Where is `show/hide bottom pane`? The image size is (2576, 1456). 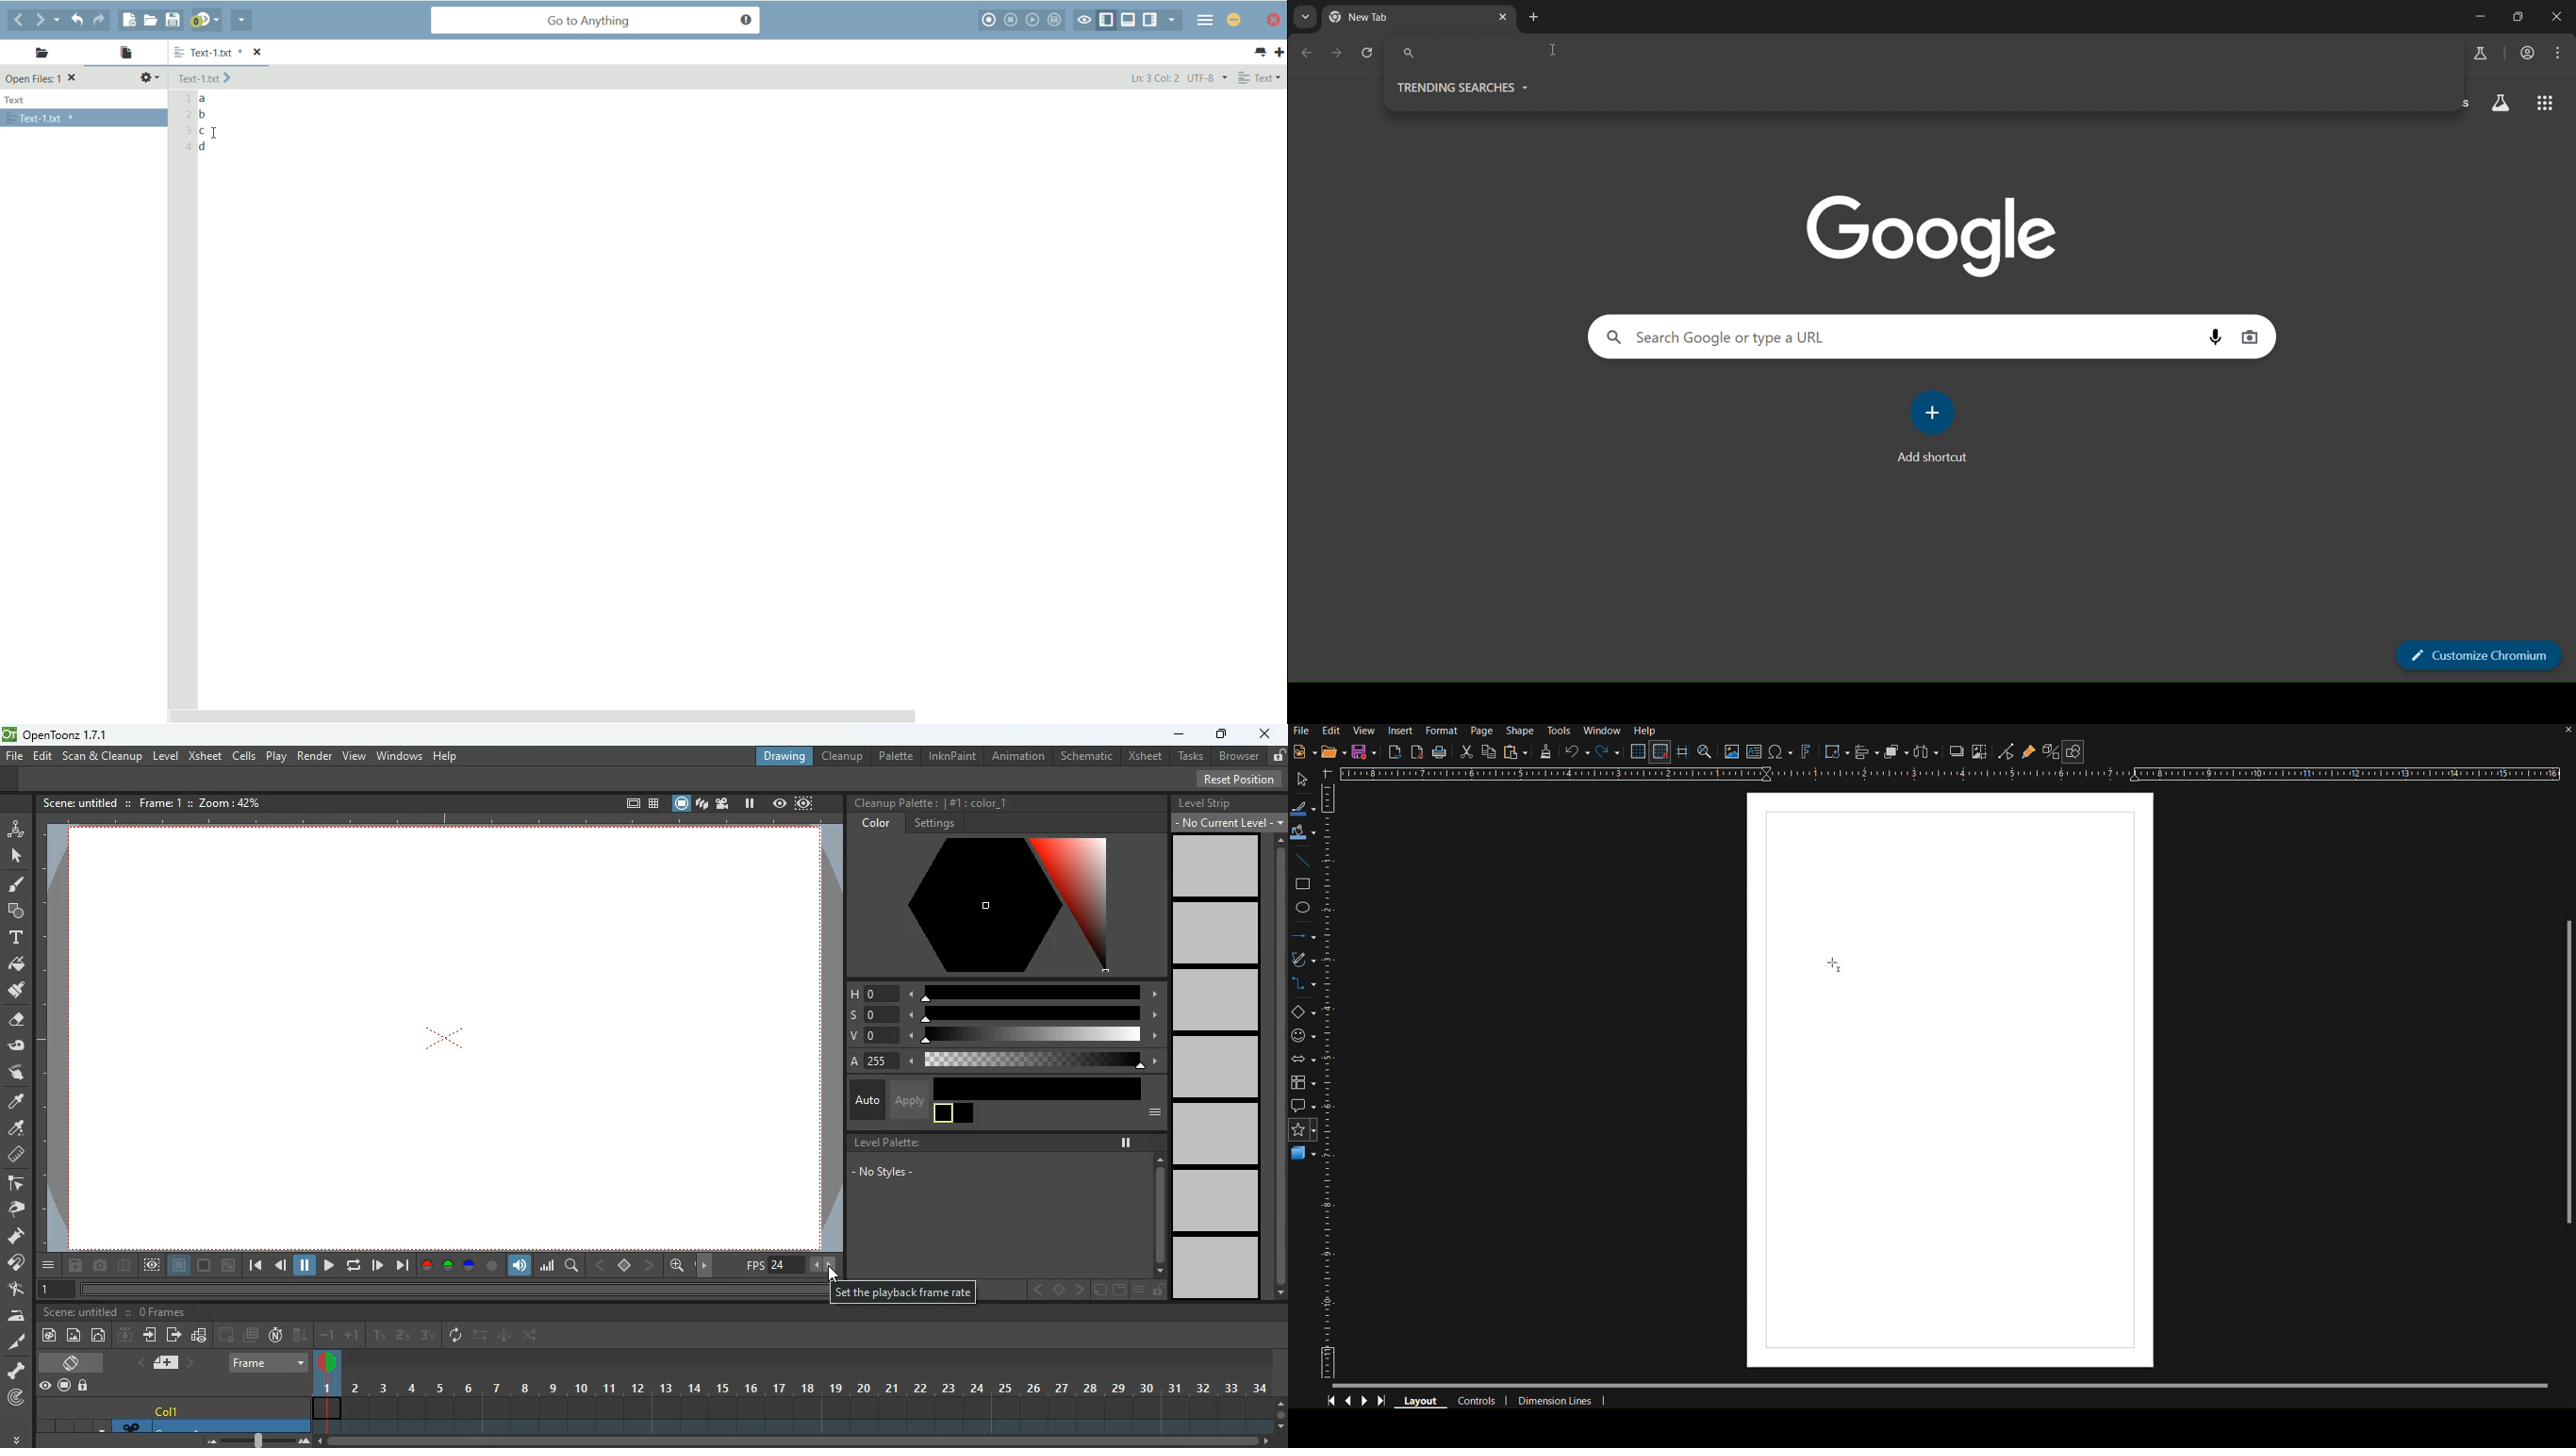
show/hide bottom pane is located at coordinates (1128, 19).